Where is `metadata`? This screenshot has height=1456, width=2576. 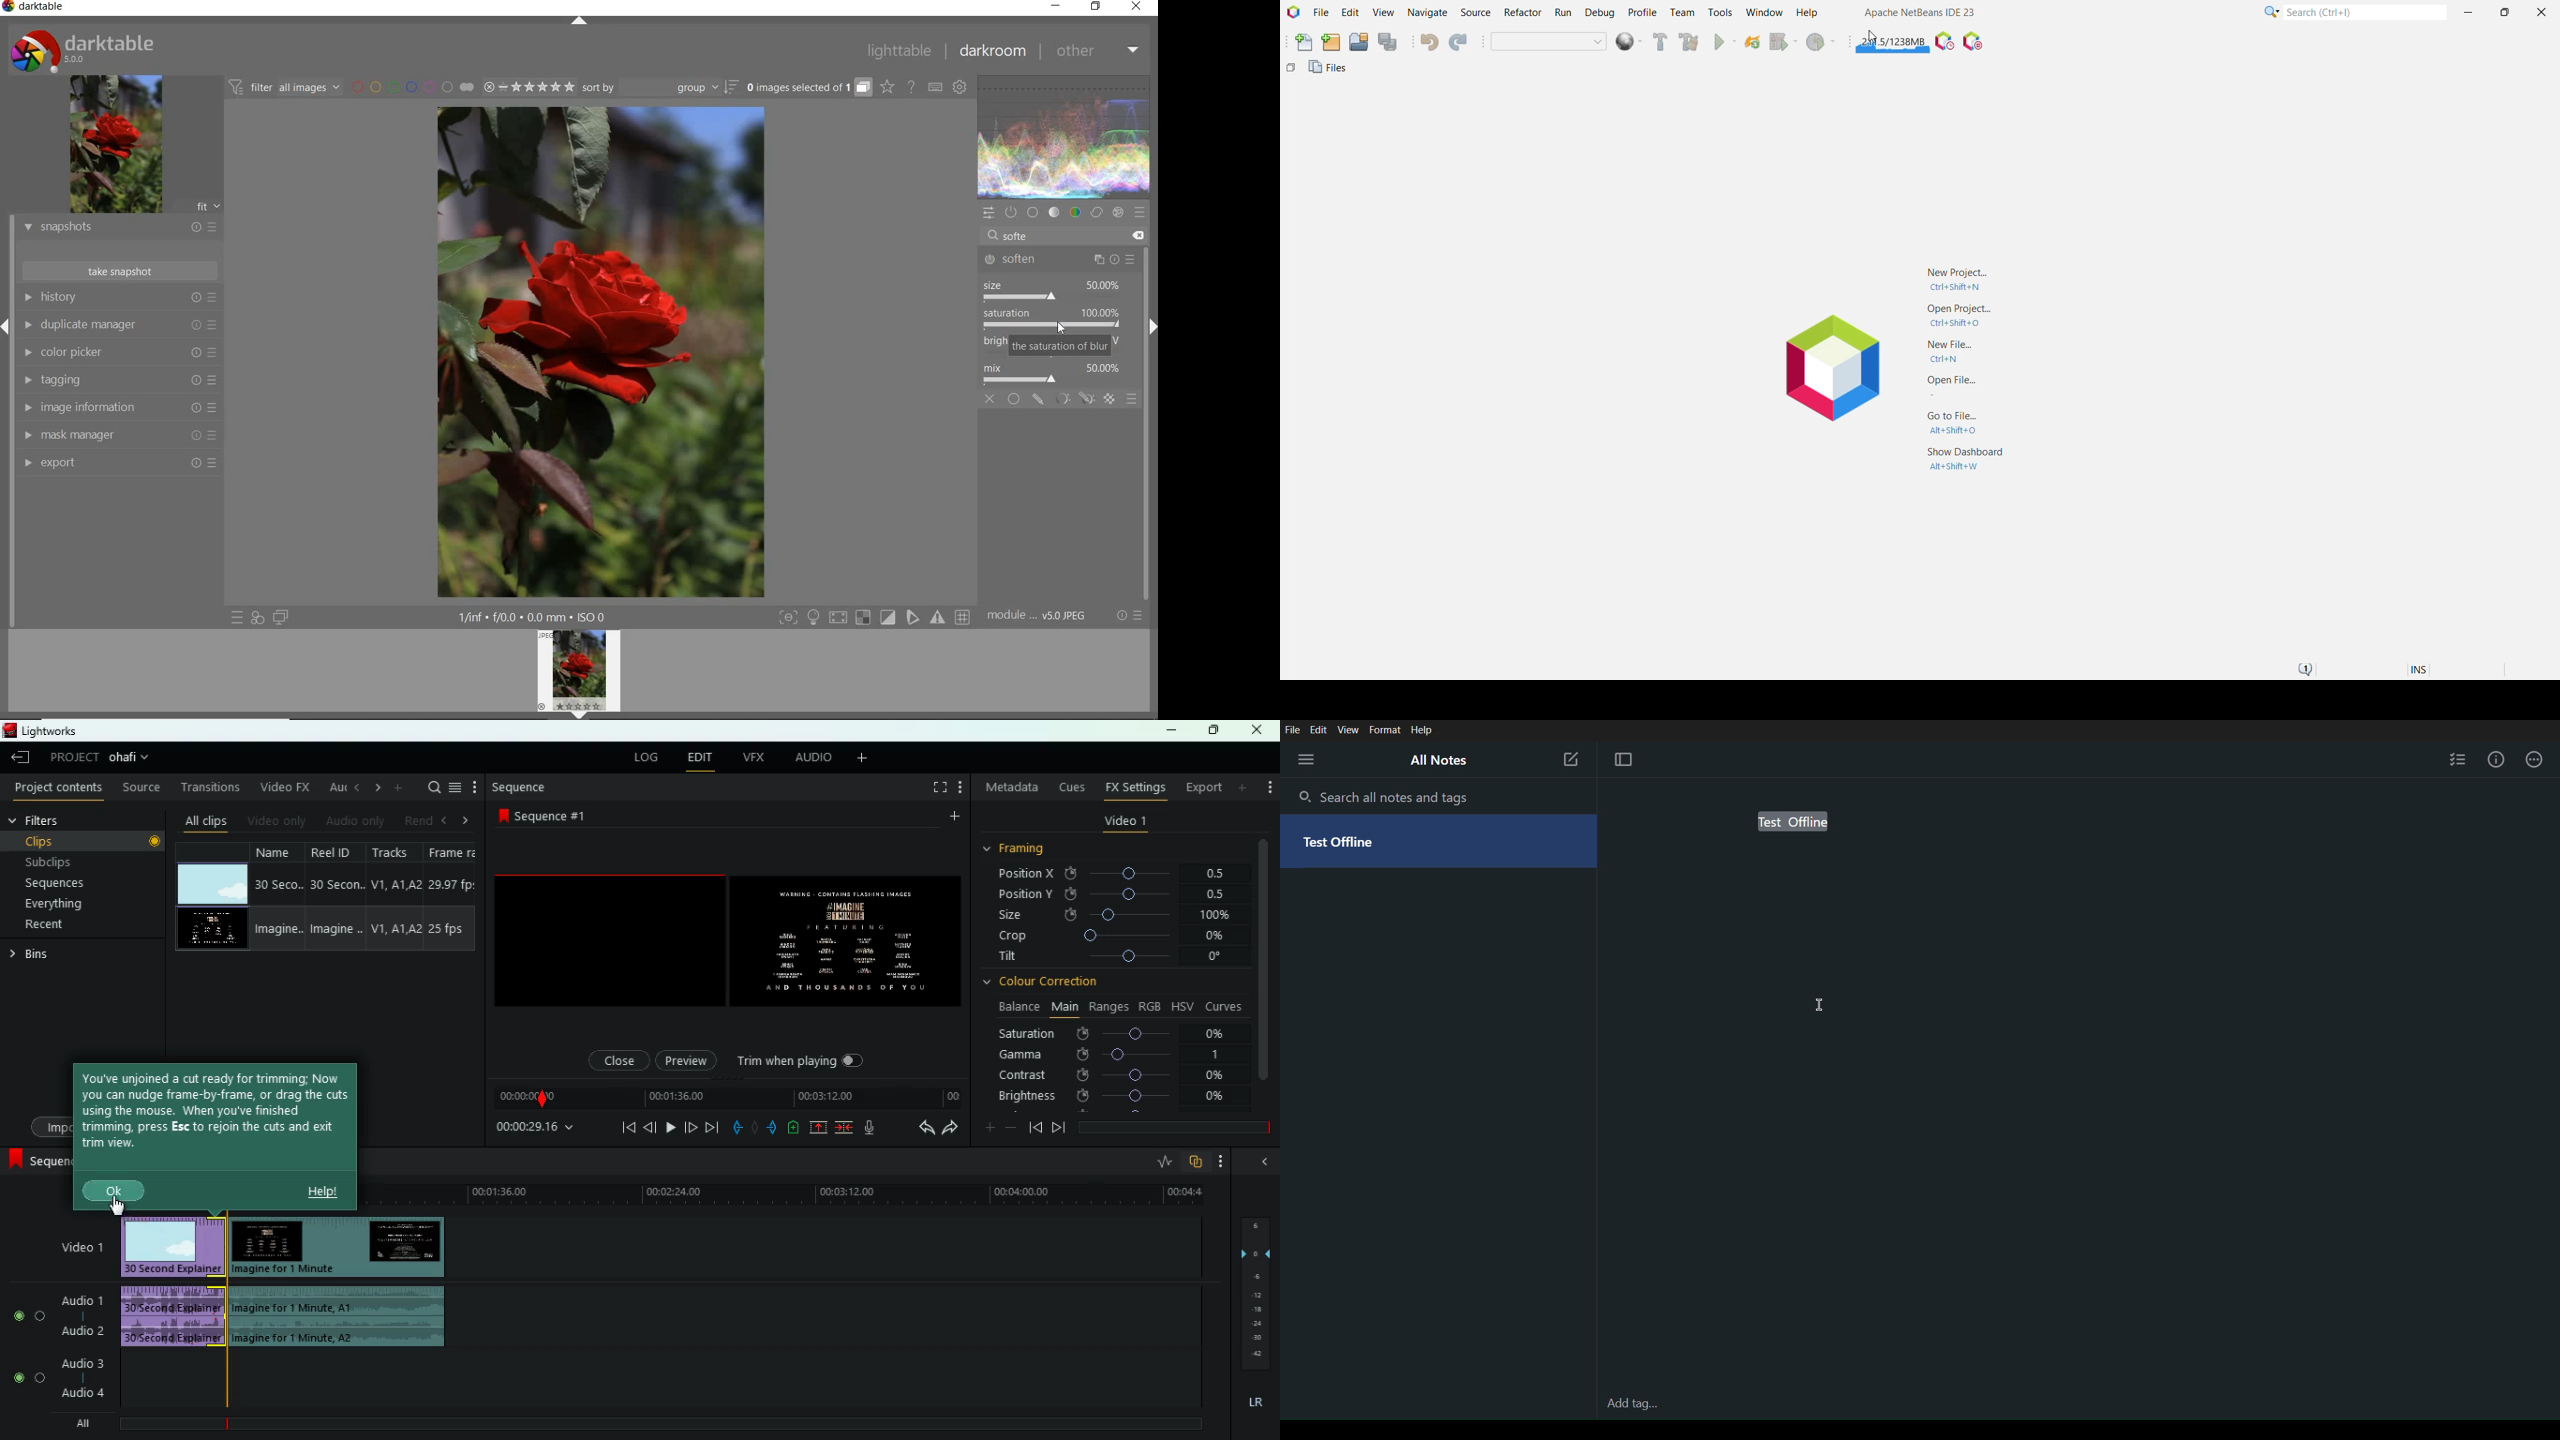
metadata is located at coordinates (1012, 787).